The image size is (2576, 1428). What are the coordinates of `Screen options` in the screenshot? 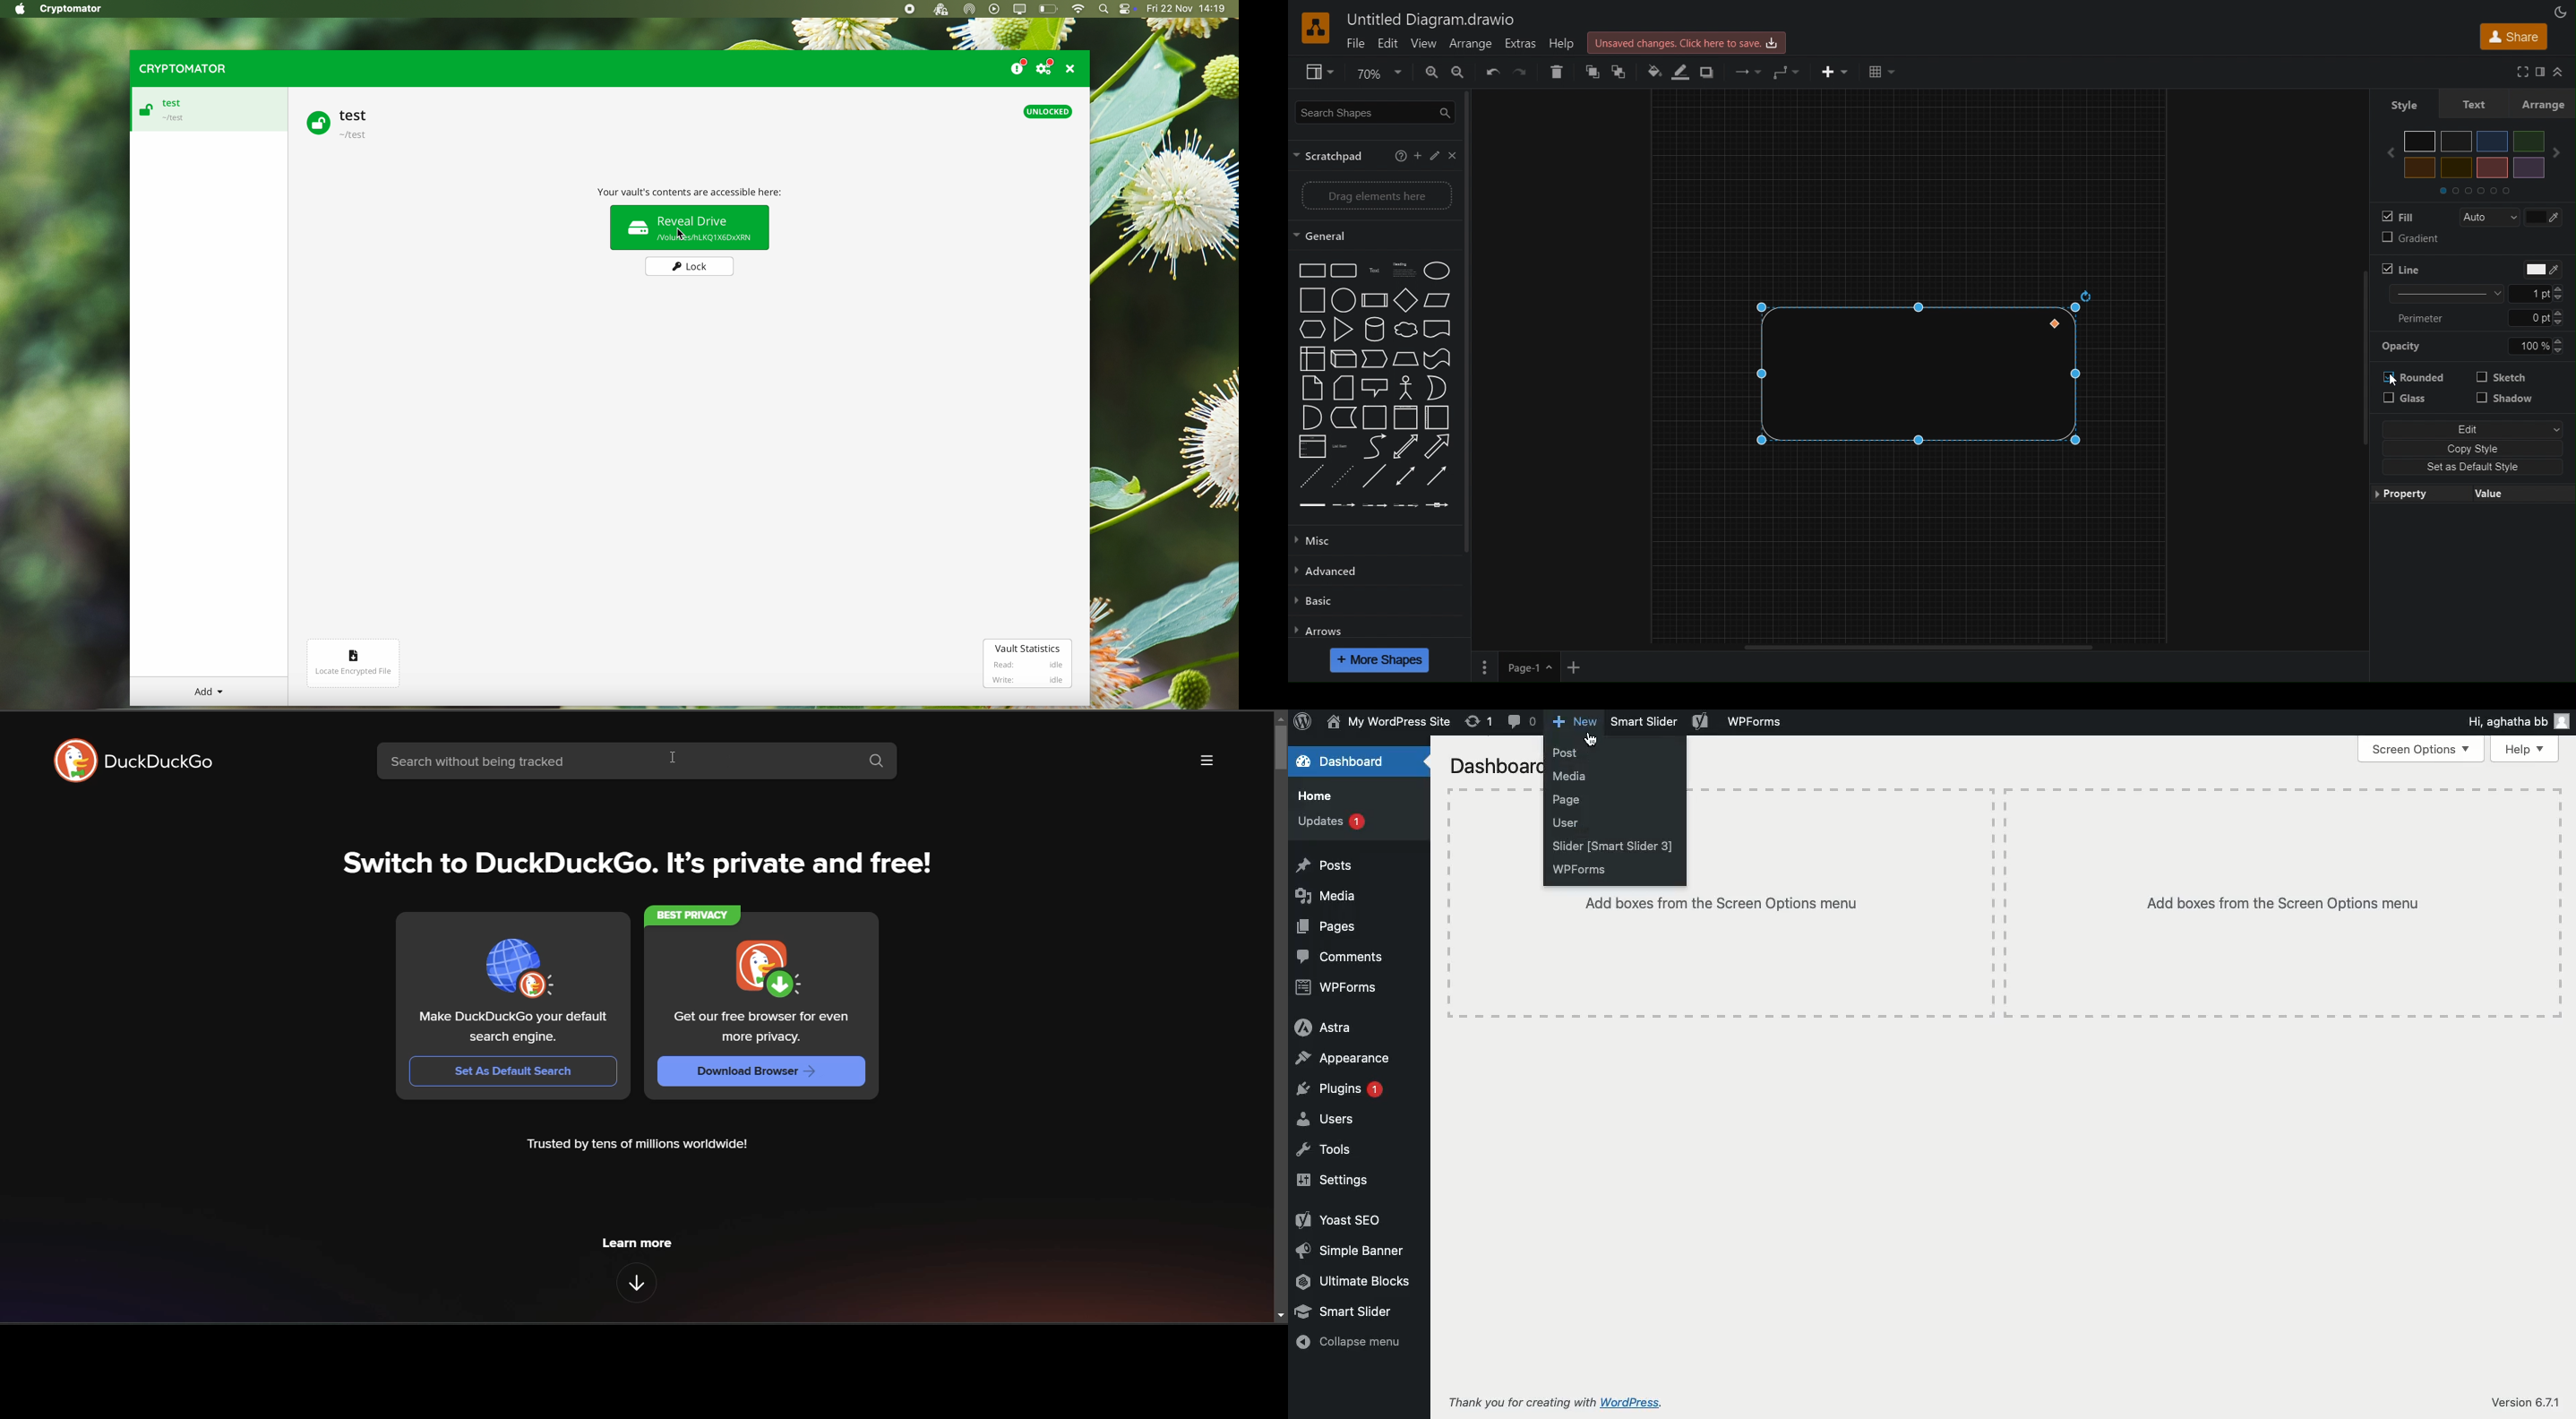 It's located at (2420, 749).